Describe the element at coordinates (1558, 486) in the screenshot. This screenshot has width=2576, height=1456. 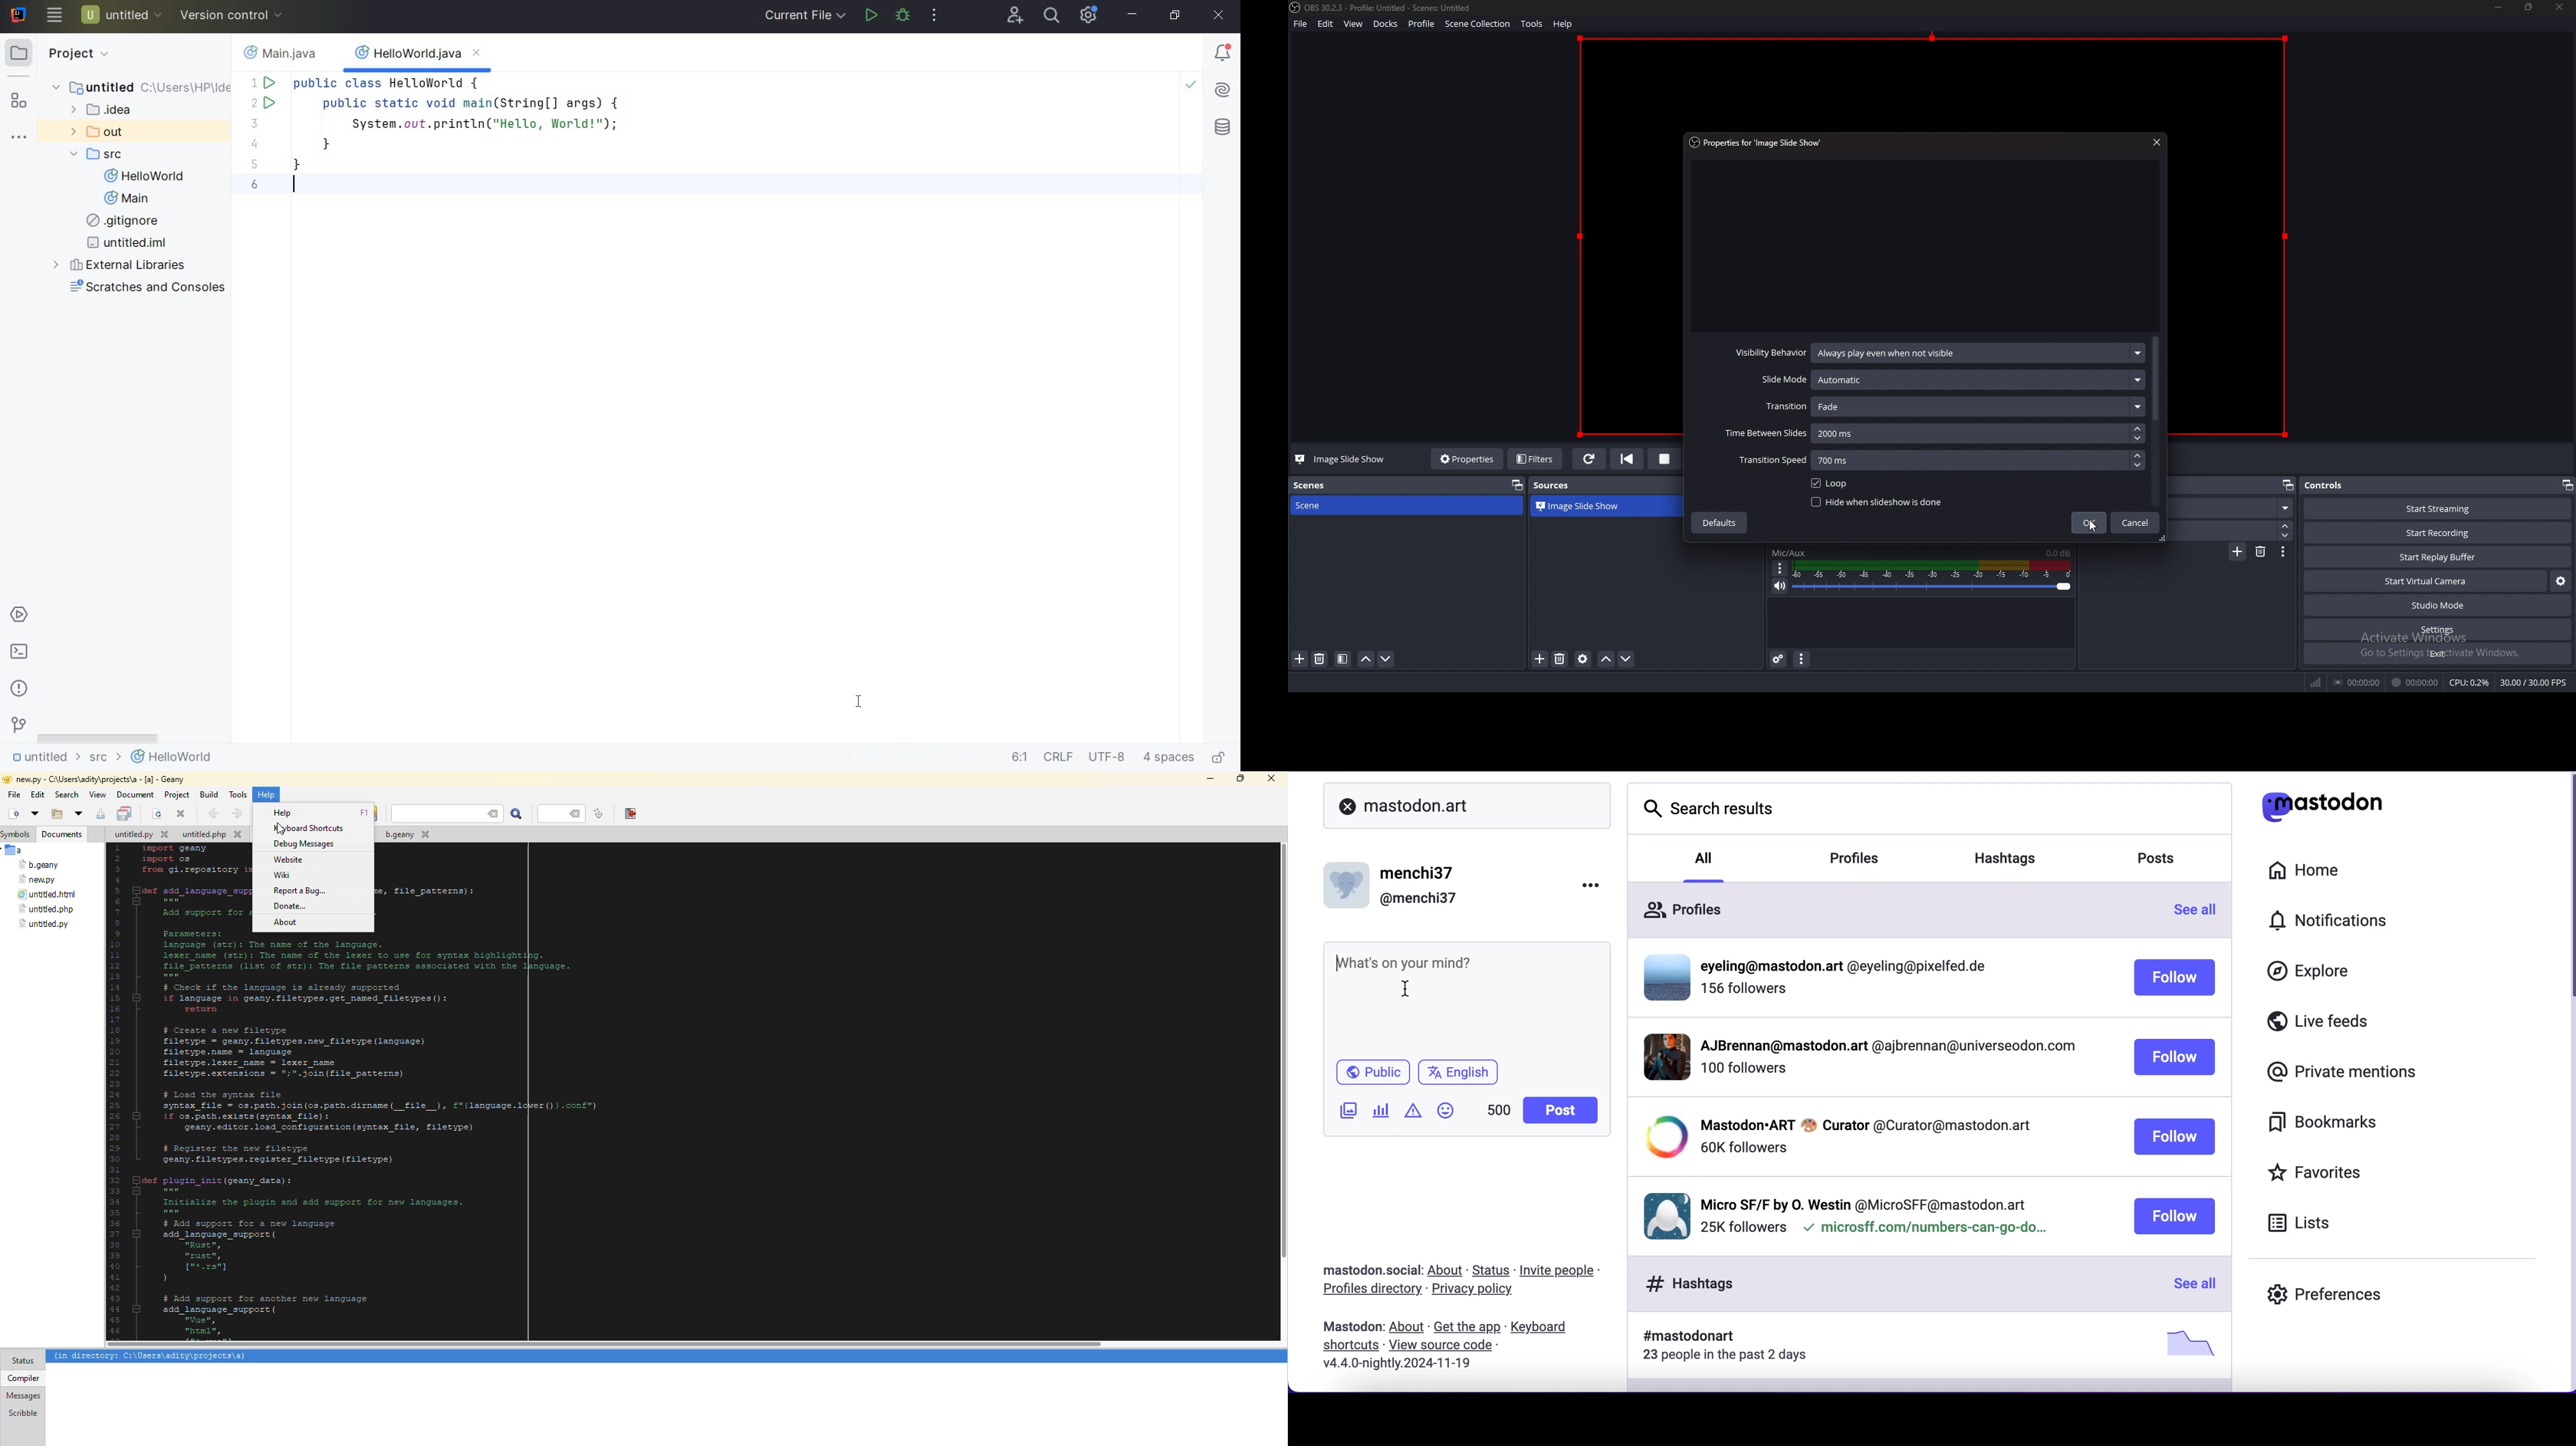
I see `sources` at that location.